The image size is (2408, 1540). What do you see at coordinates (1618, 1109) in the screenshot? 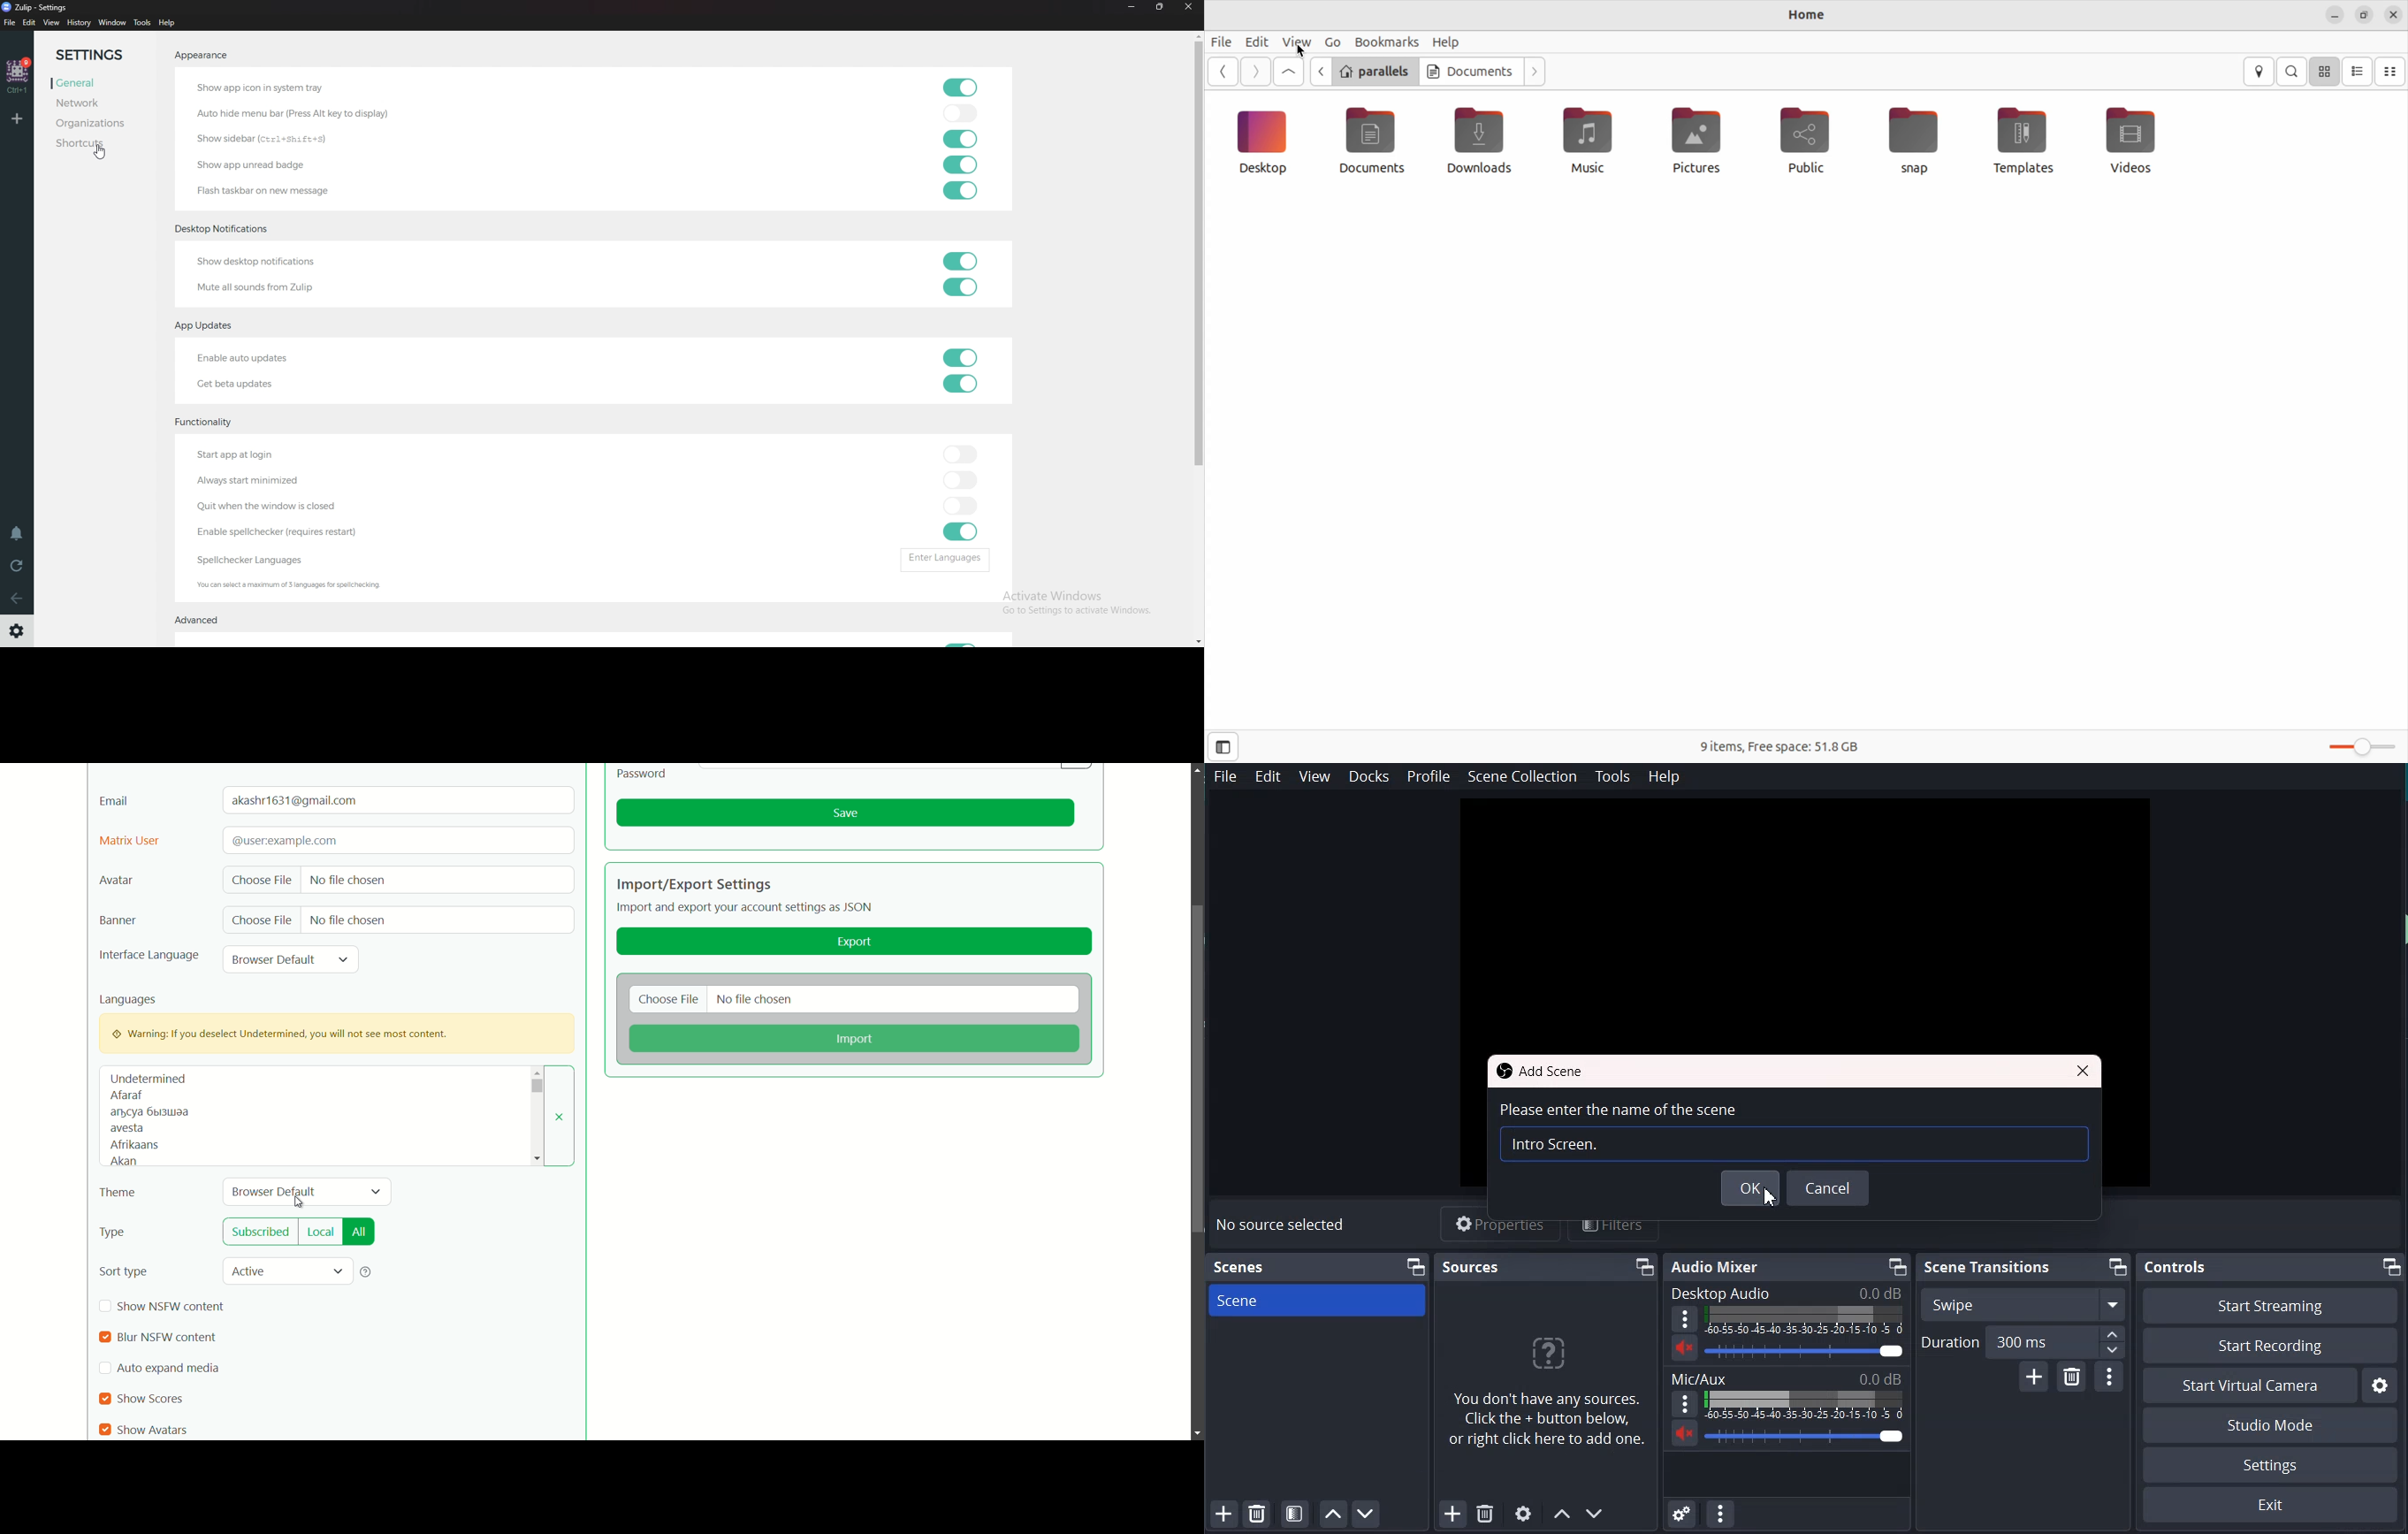
I see `Text` at bounding box center [1618, 1109].